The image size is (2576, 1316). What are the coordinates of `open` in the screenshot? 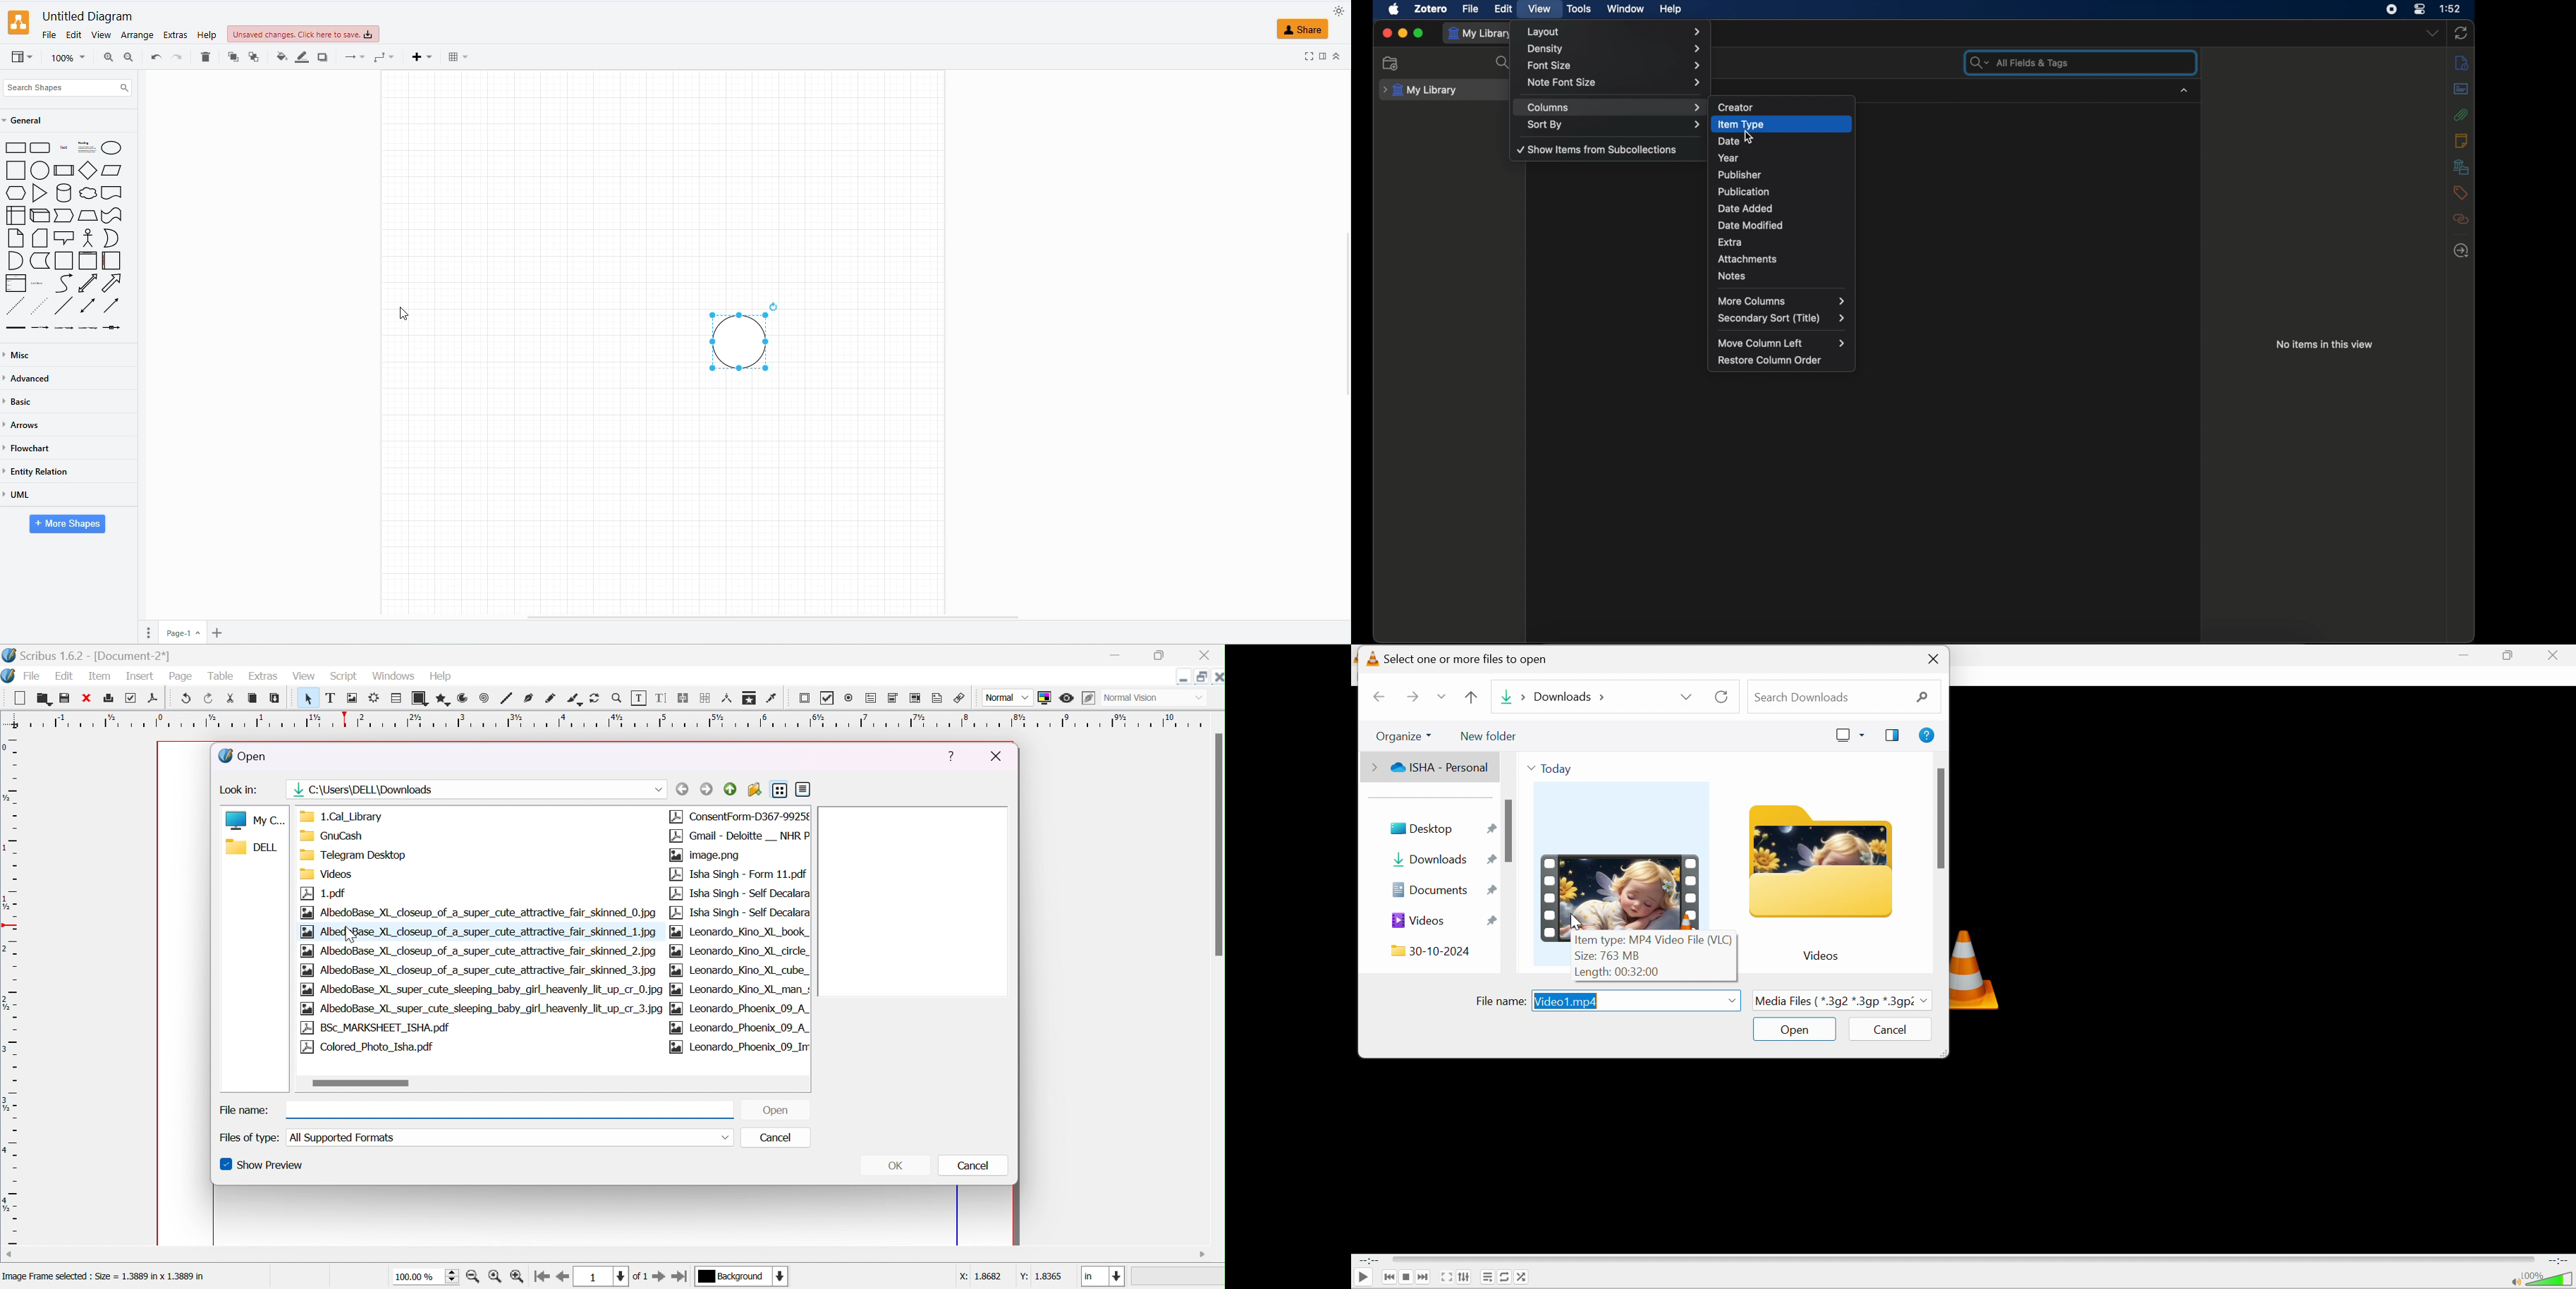 It's located at (42, 699).